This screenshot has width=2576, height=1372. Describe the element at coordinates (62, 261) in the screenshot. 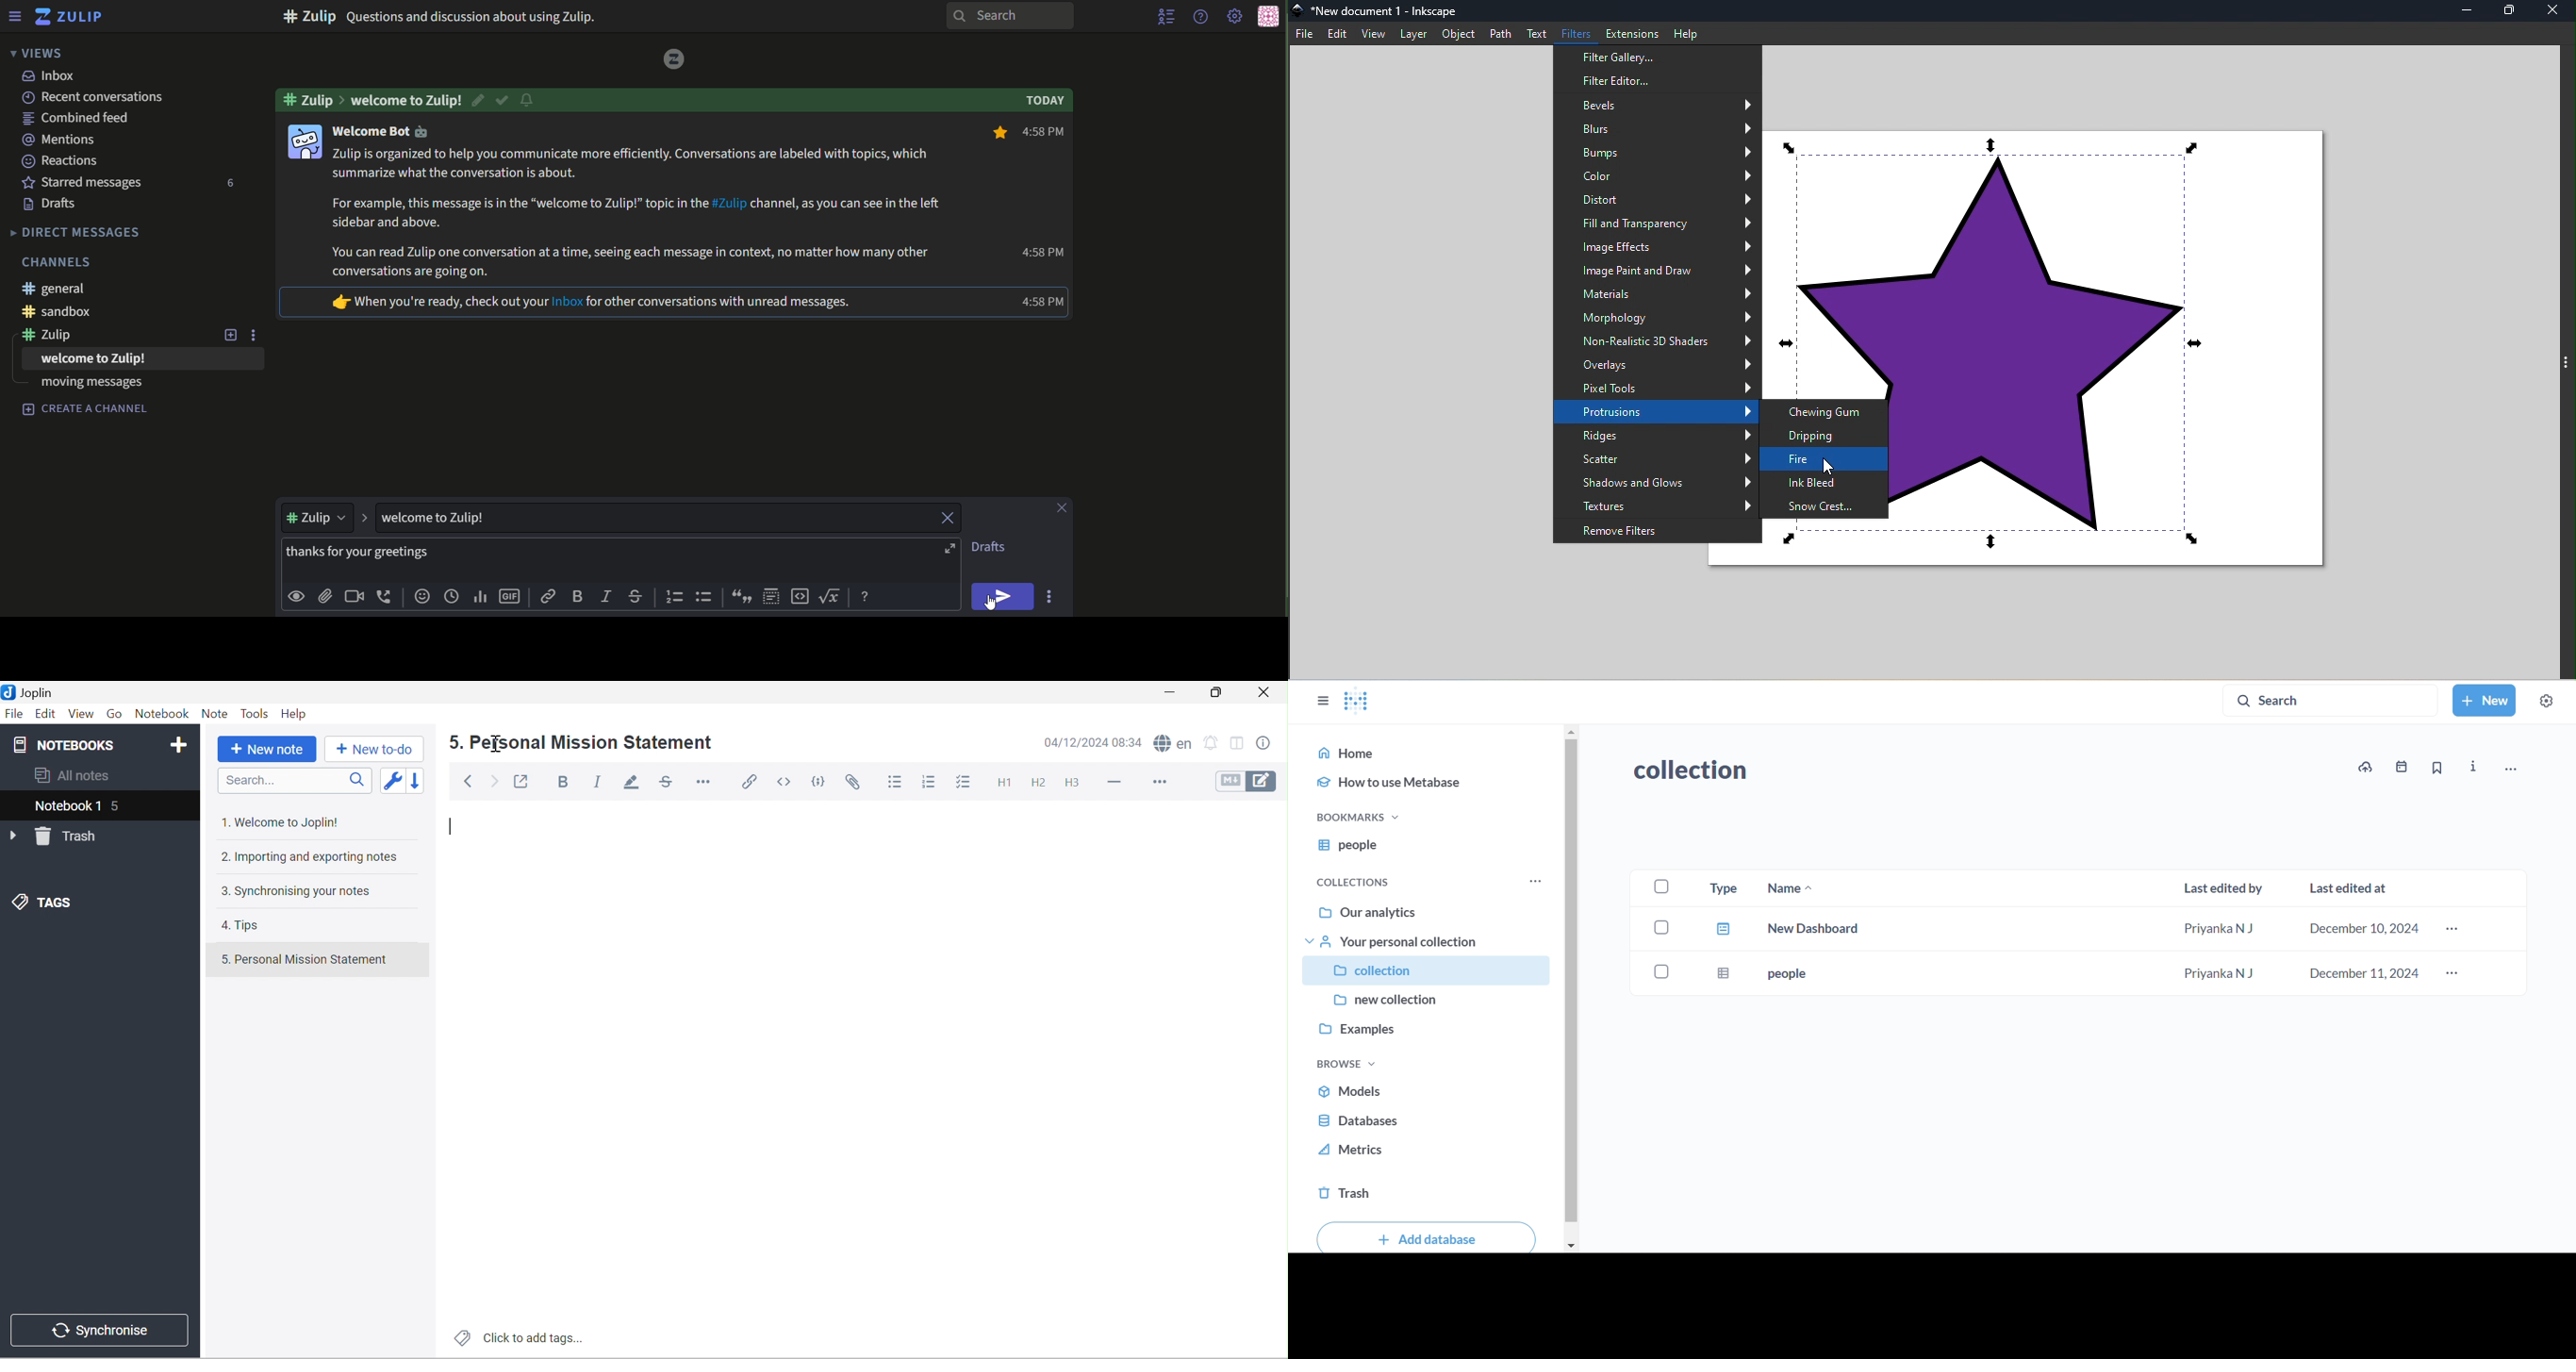

I see `text` at that location.